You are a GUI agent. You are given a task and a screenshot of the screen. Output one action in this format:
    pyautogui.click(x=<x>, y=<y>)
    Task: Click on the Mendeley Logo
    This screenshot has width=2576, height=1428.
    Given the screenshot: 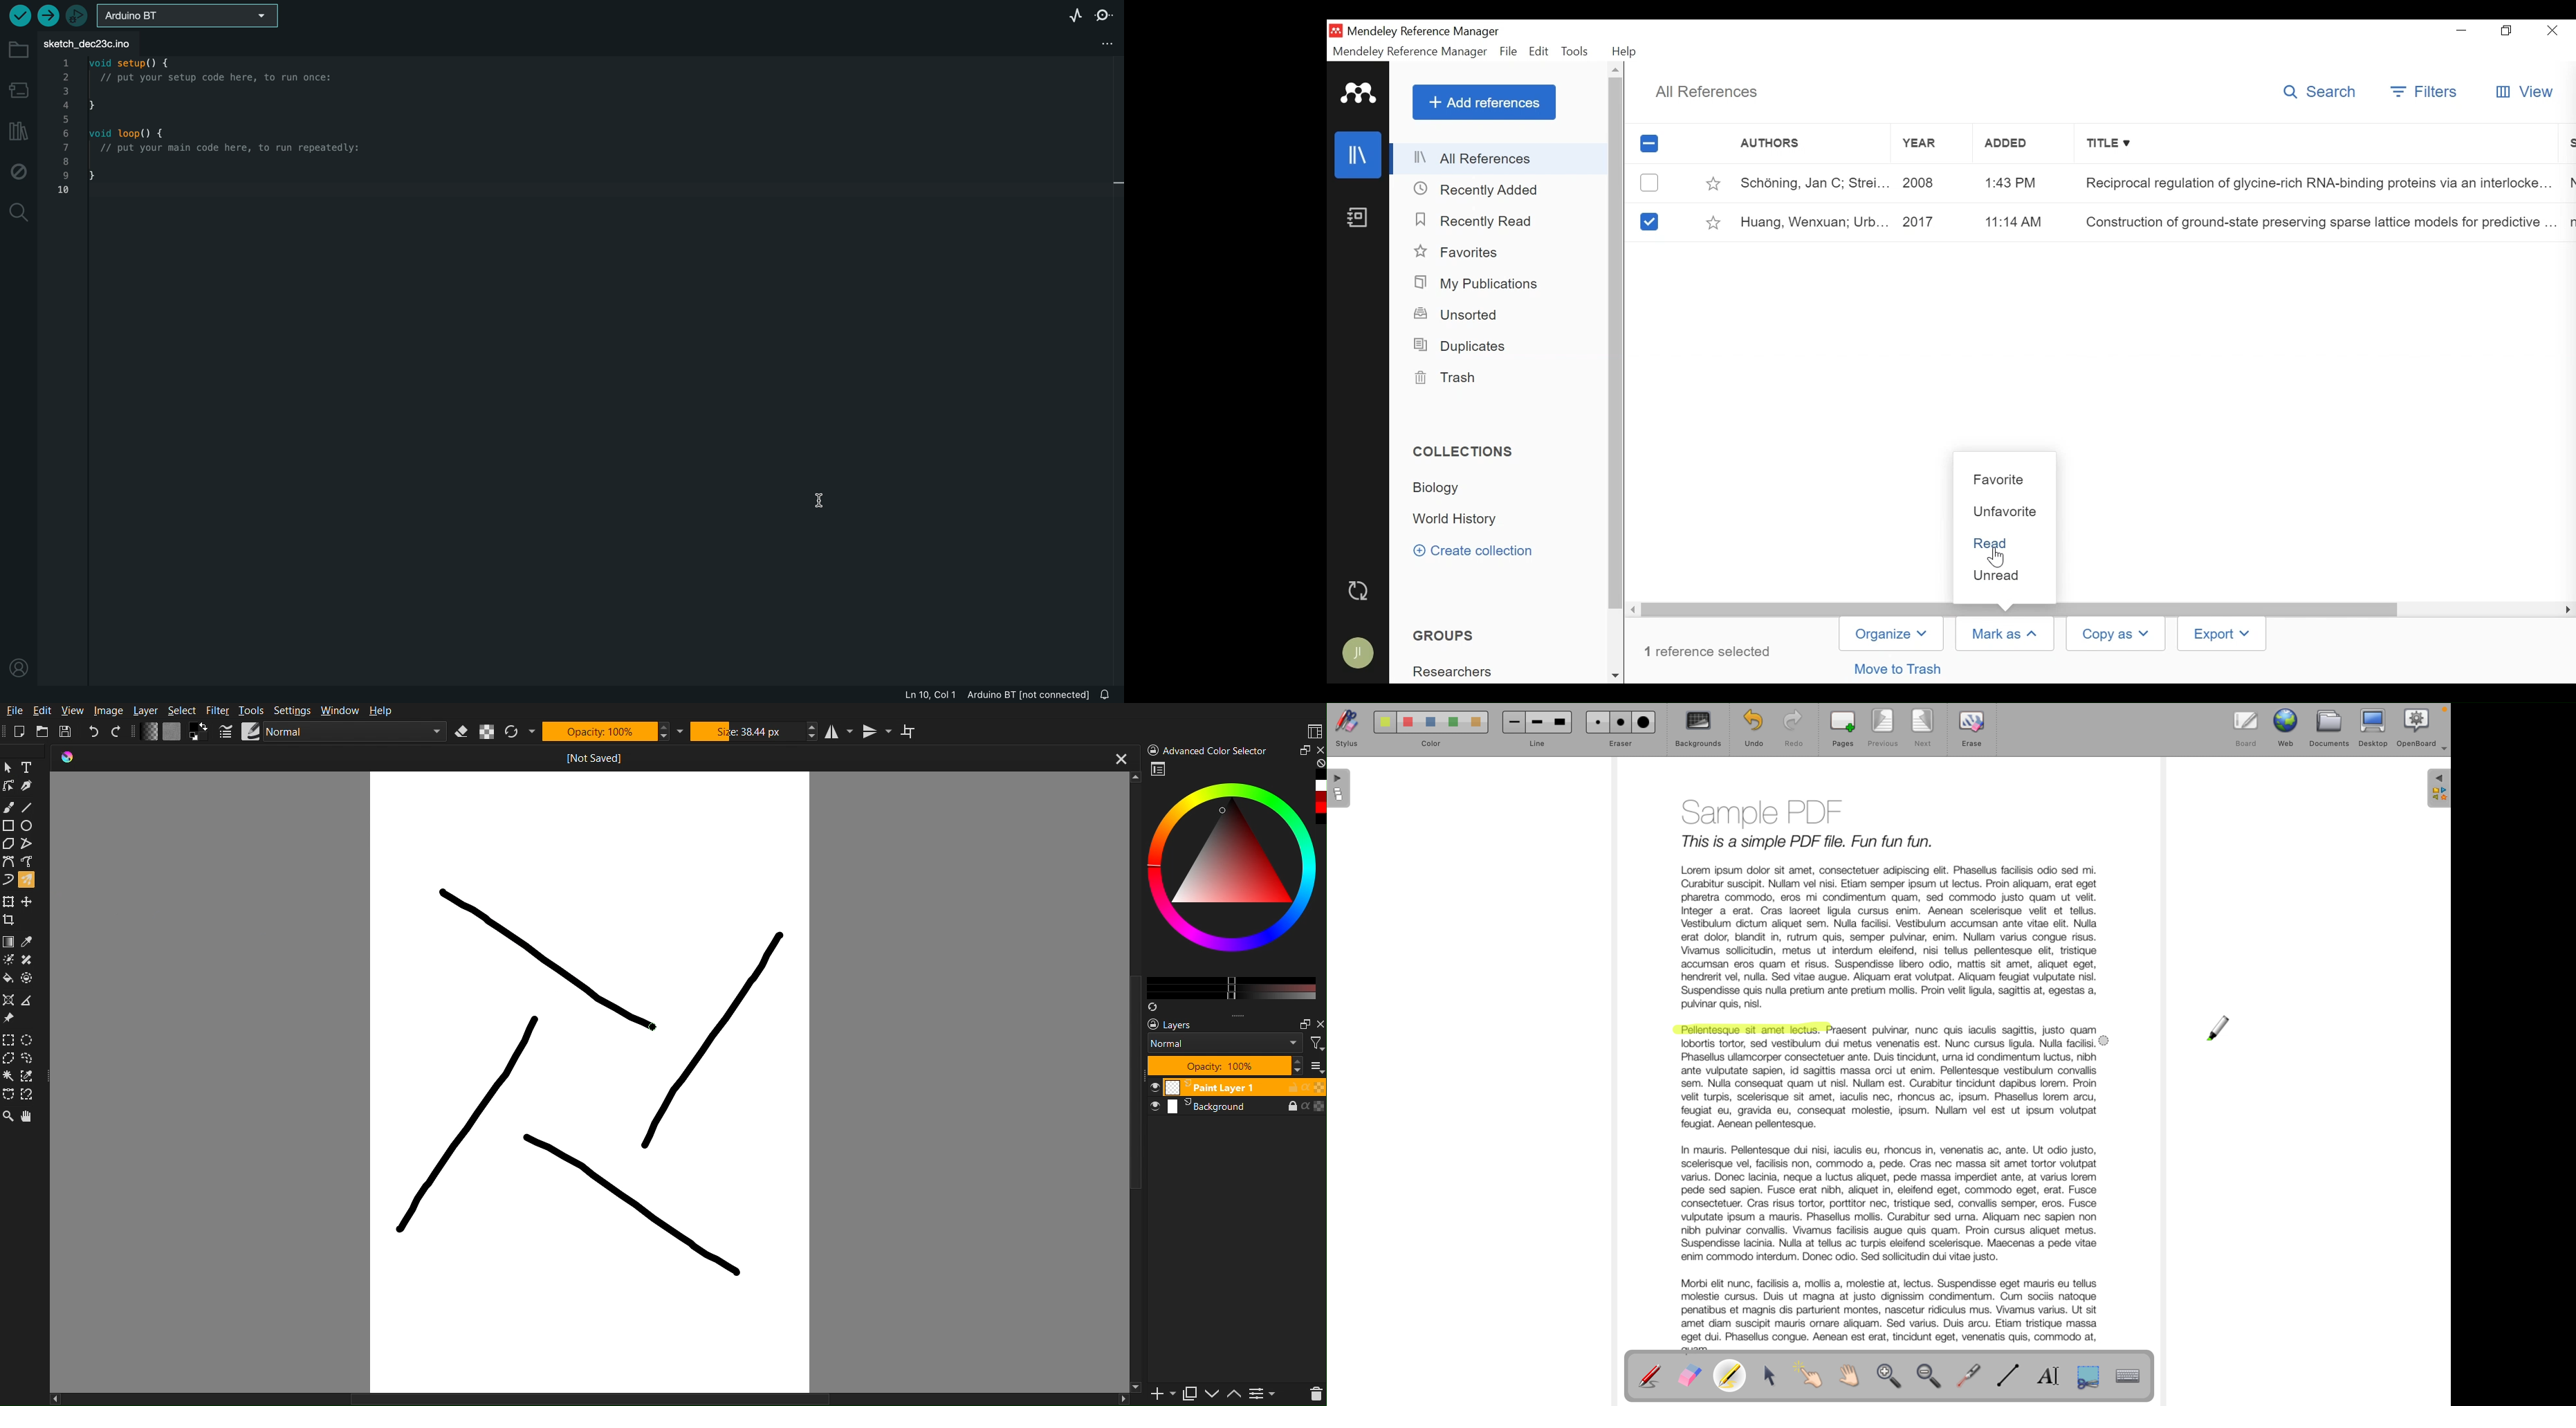 What is the action you would take?
    pyautogui.click(x=1360, y=96)
    